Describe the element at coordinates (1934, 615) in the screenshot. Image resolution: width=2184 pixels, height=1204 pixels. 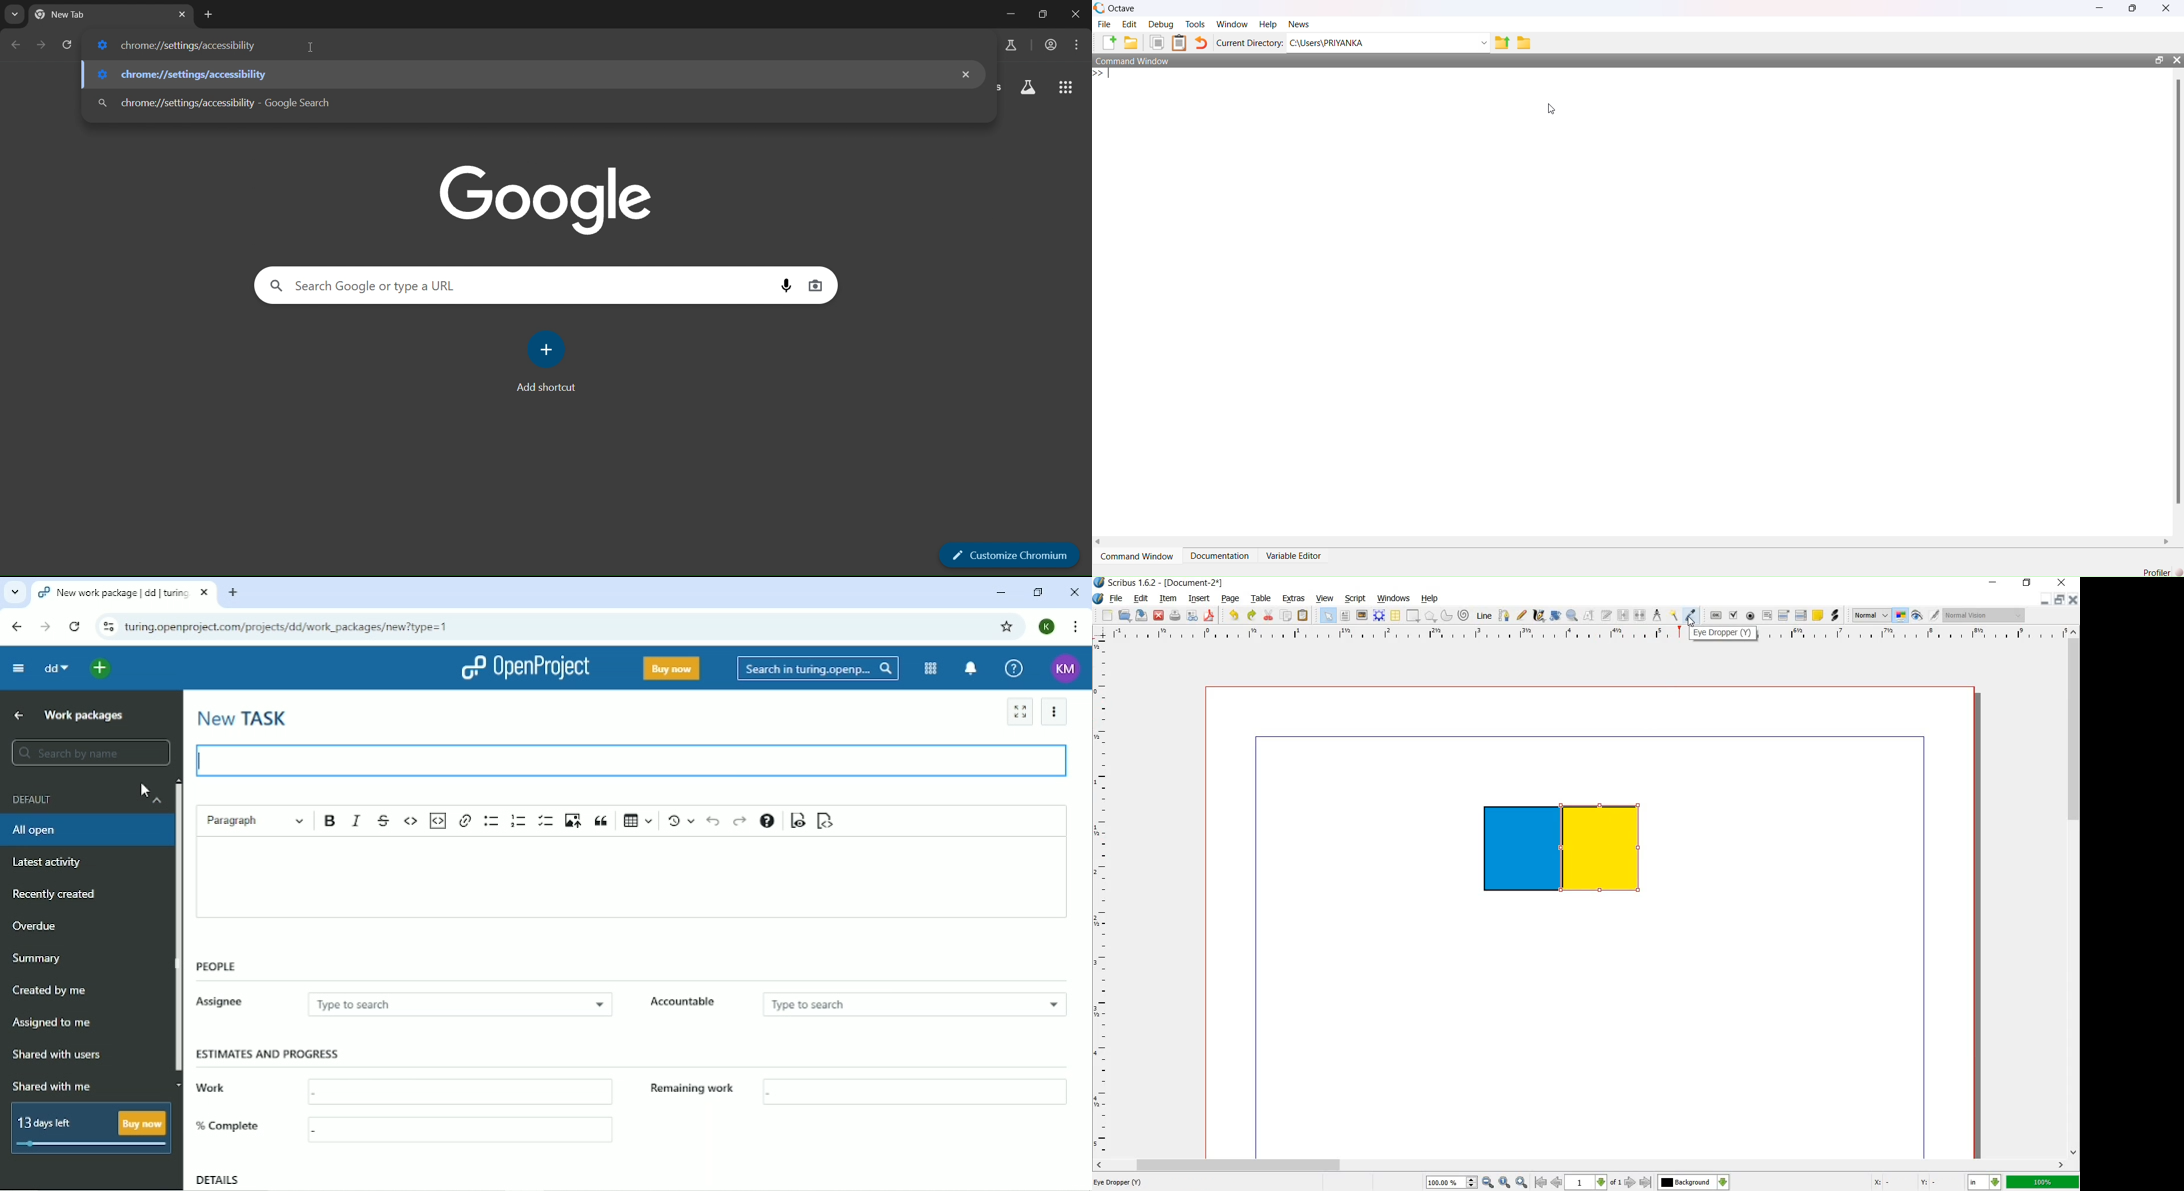
I see `edit in preview` at that location.